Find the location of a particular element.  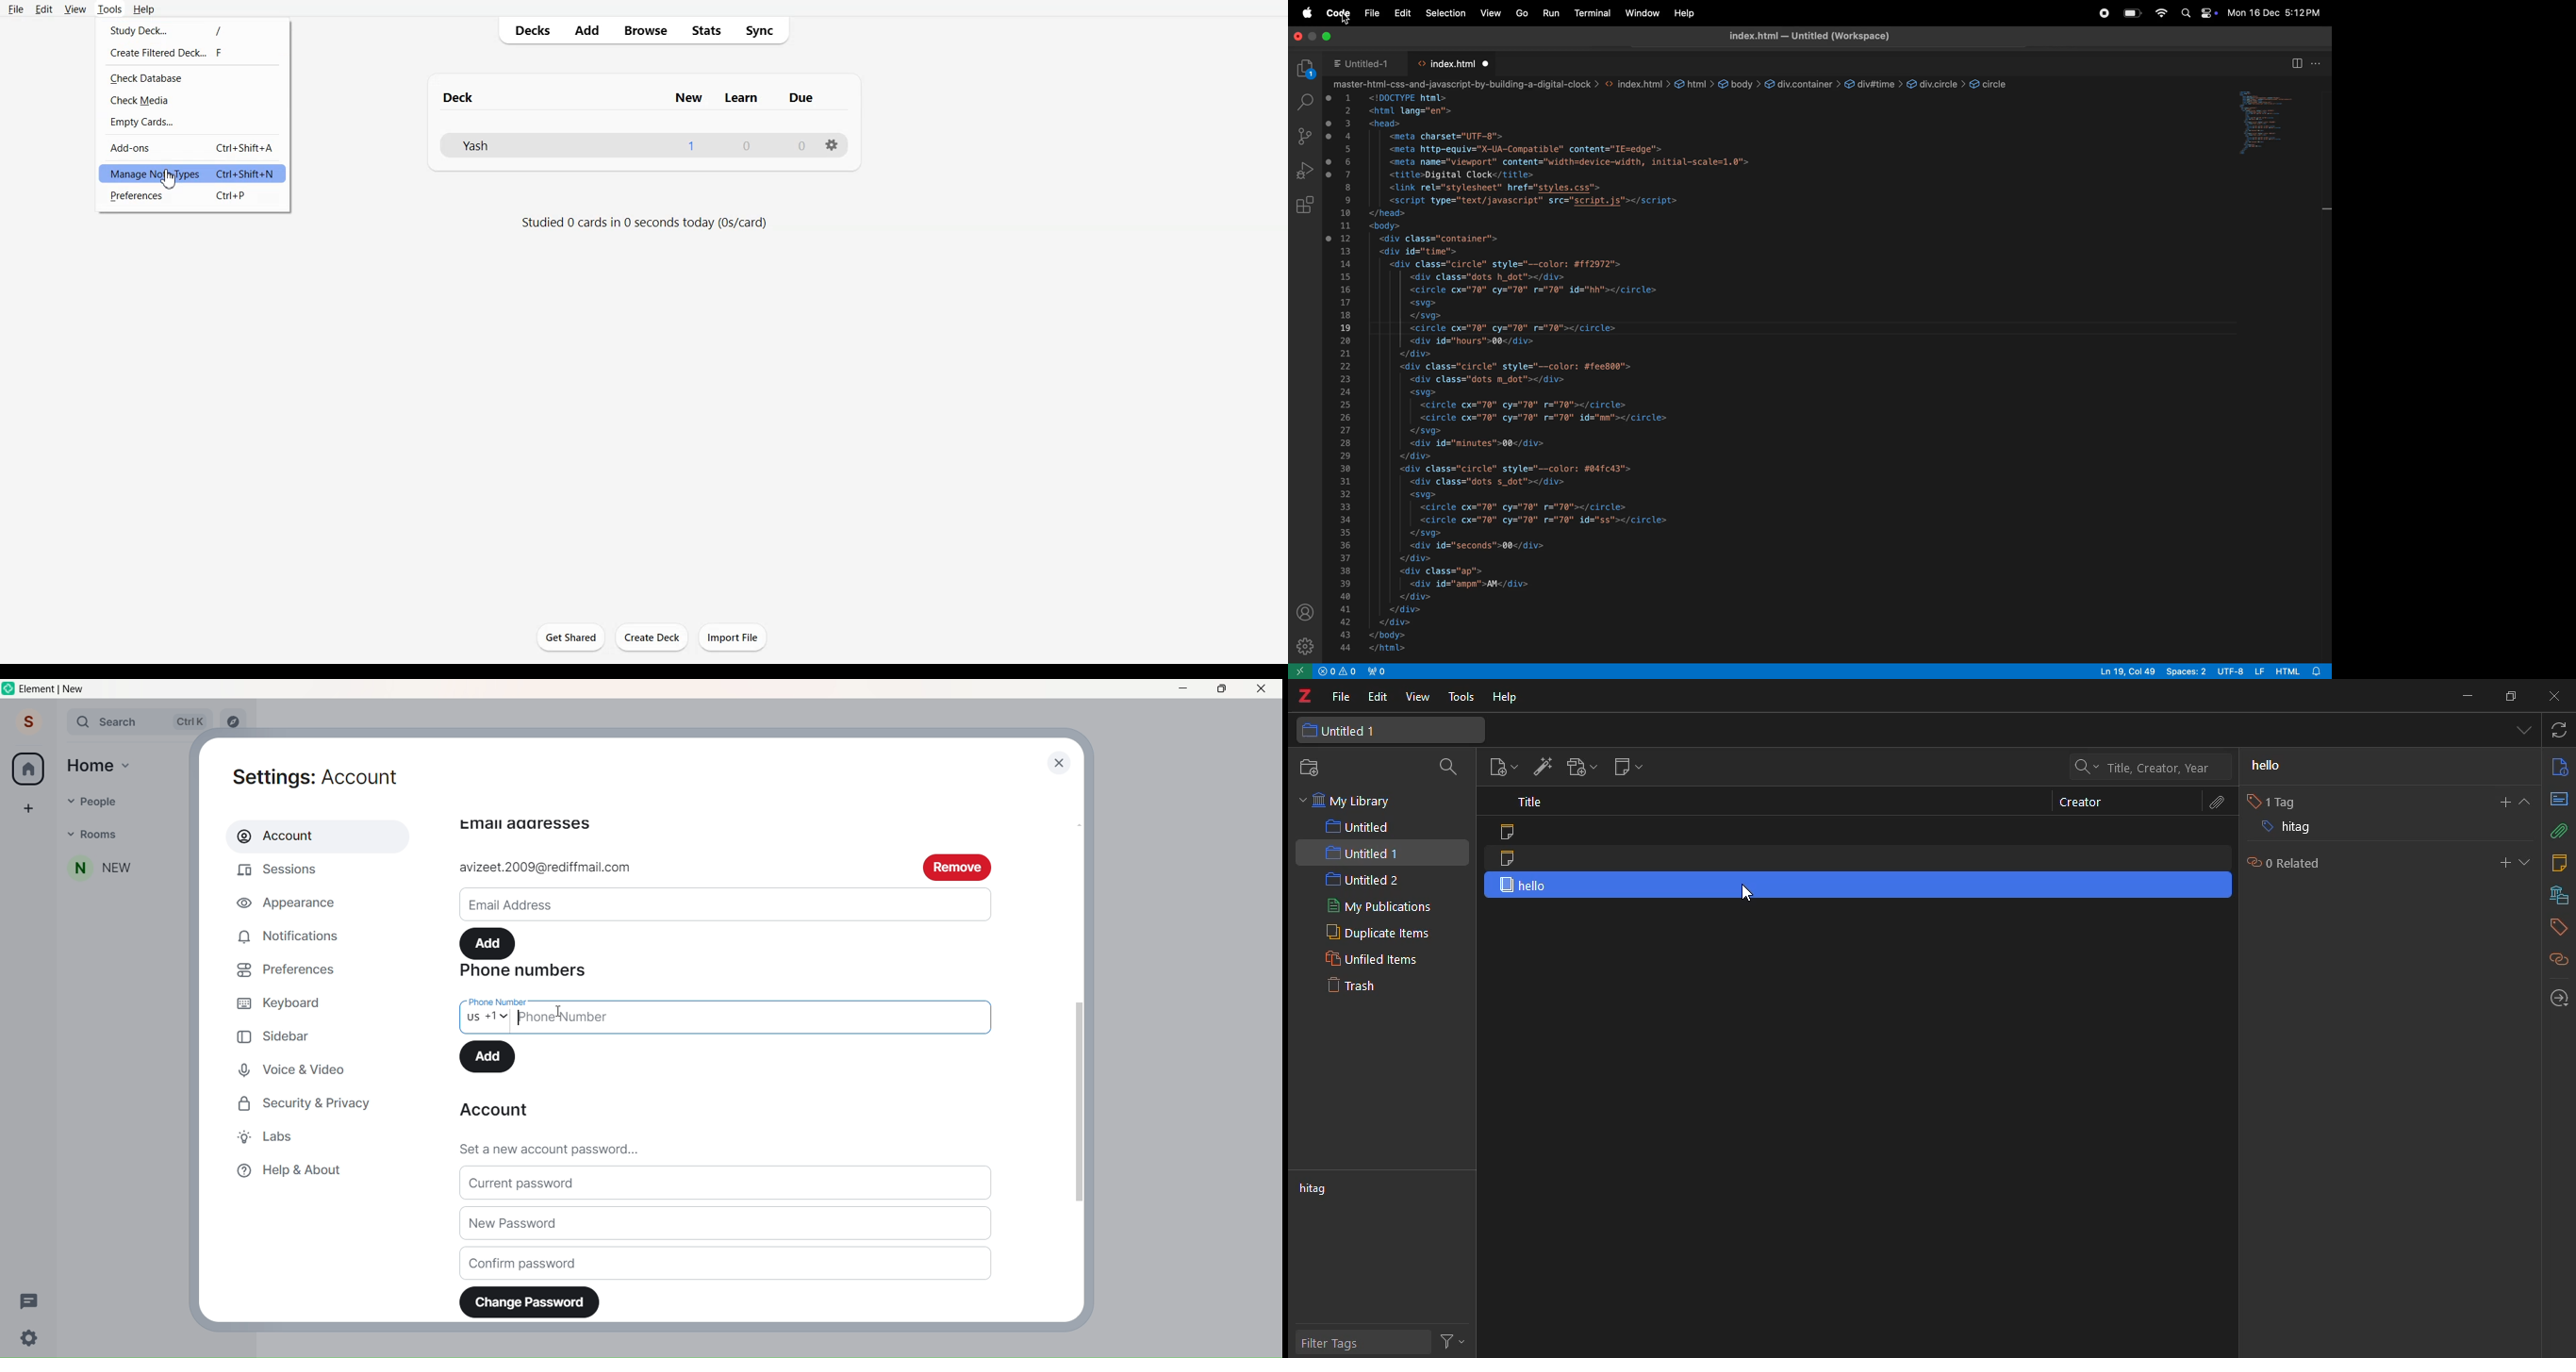

attach is located at coordinates (2209, 804).